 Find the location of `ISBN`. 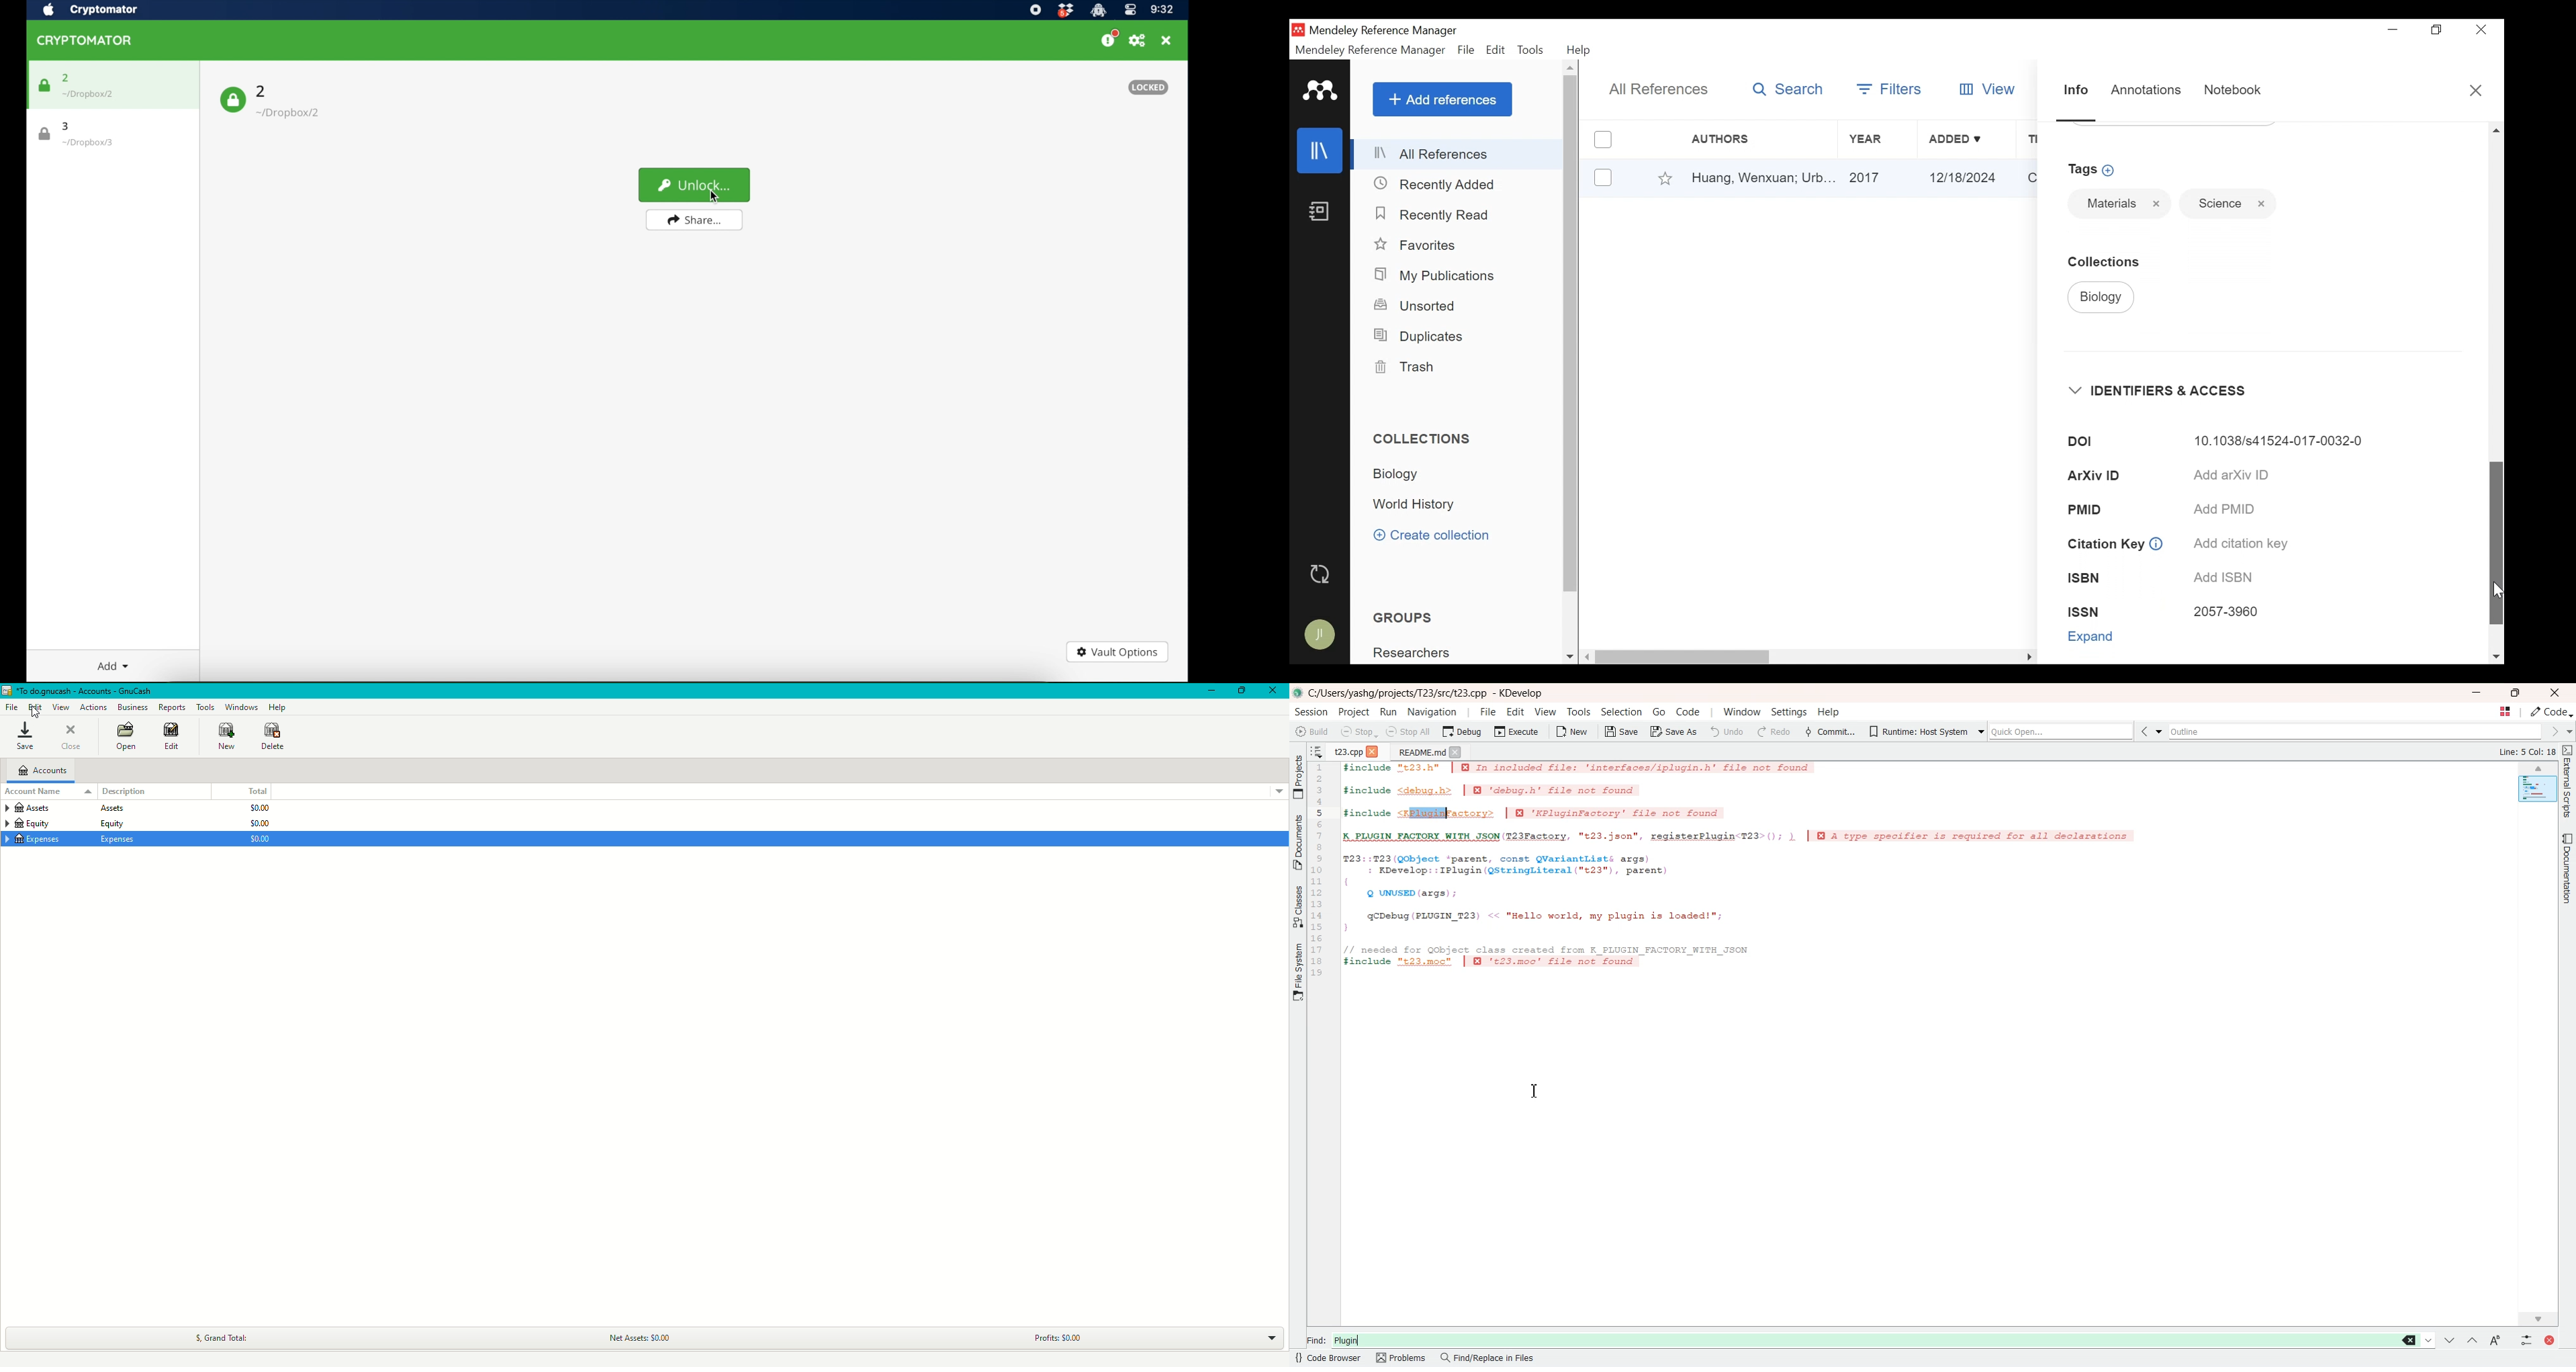

ISBN is located at coordinates (2086, 579).